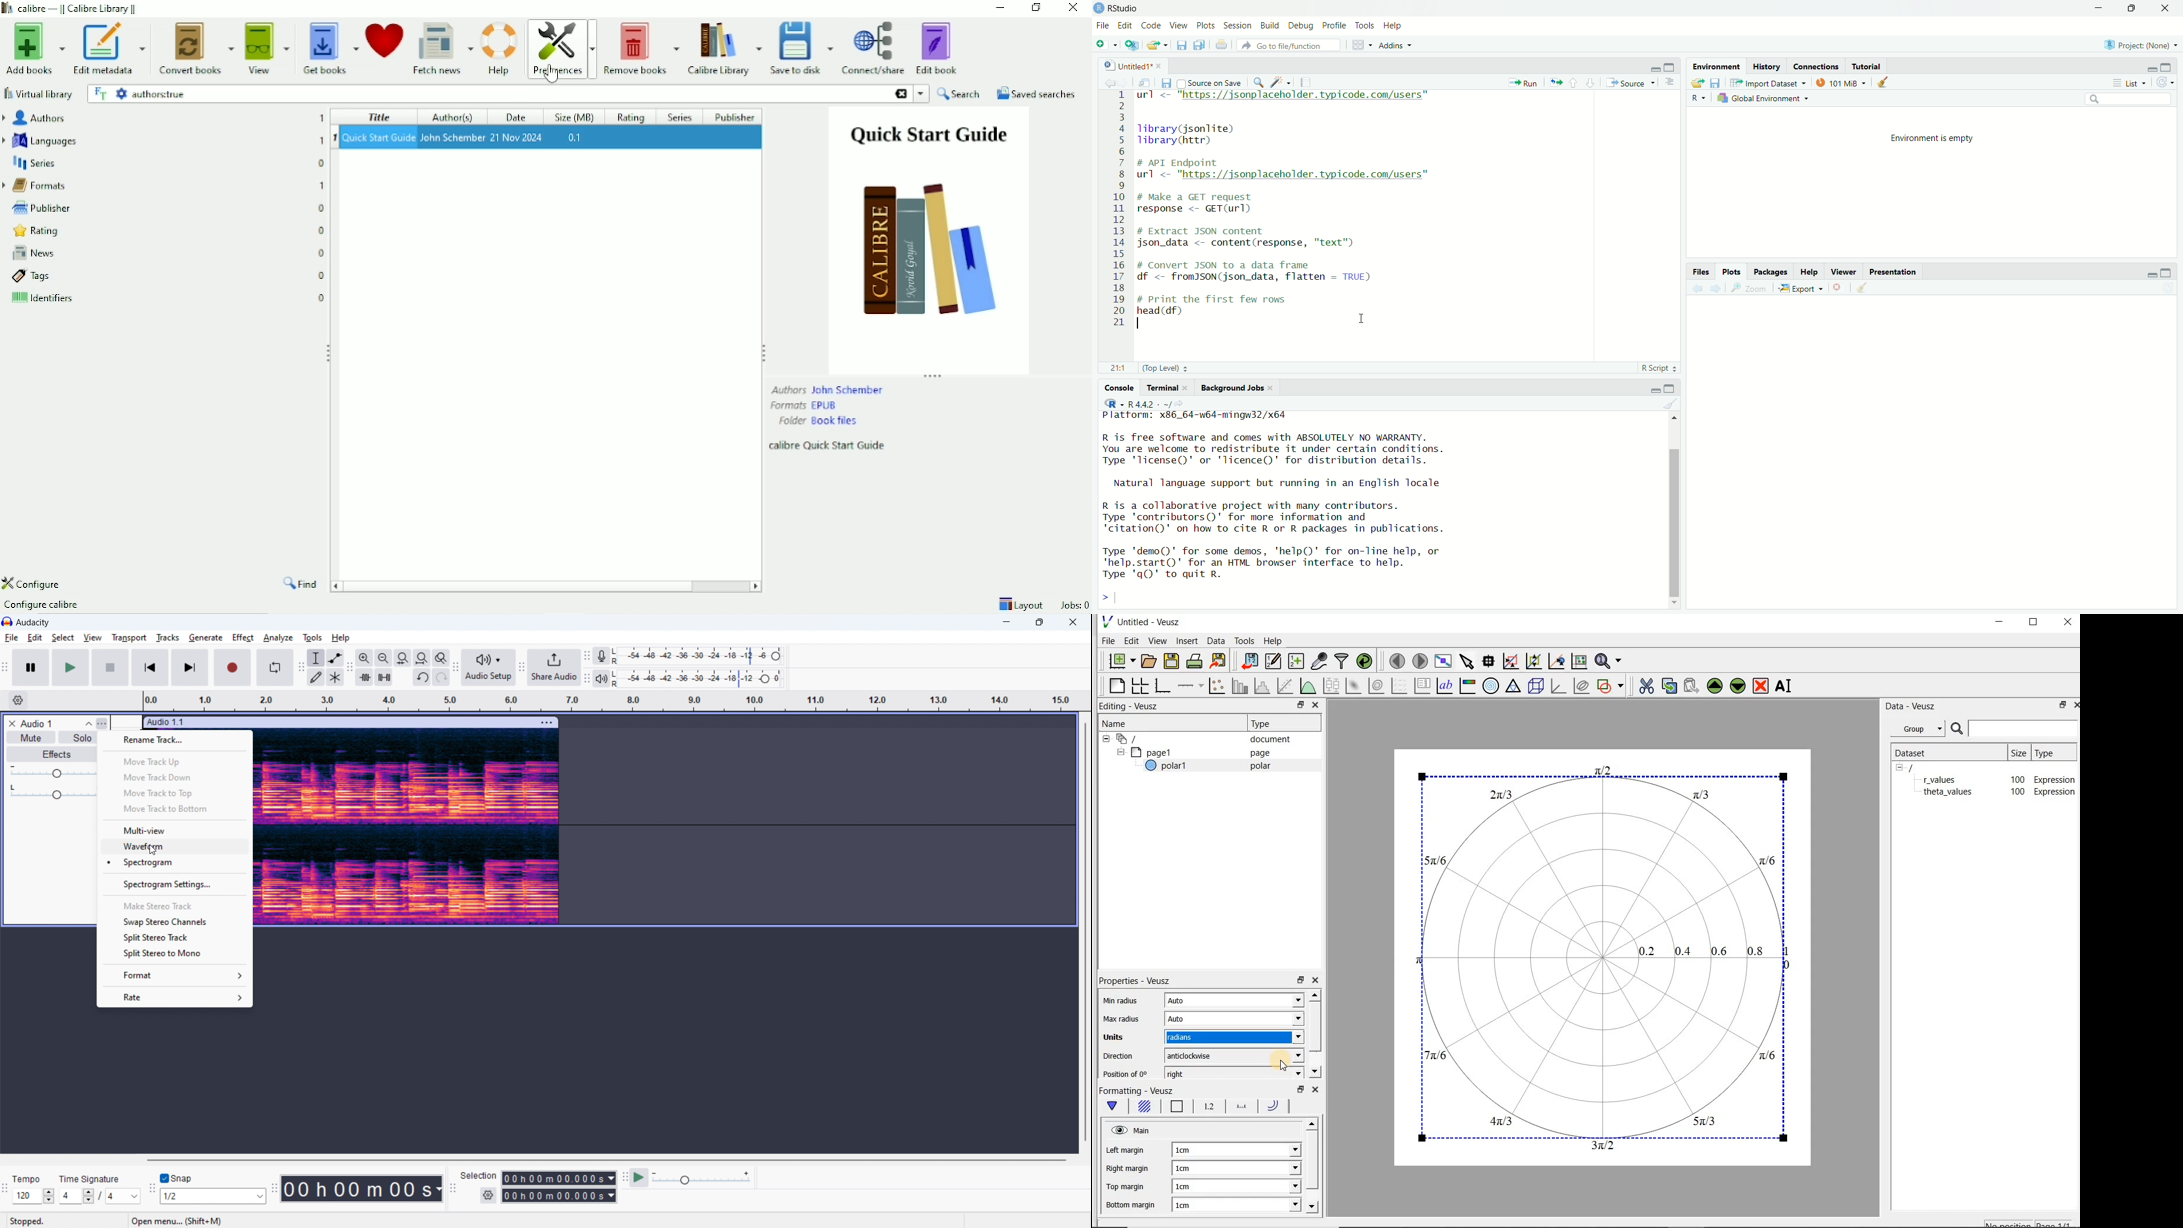 The height and width of the screenshot is (1232, 2184). Describe the element at coordinates (554, 667) in the screenshot. I see `share audio` at that location.